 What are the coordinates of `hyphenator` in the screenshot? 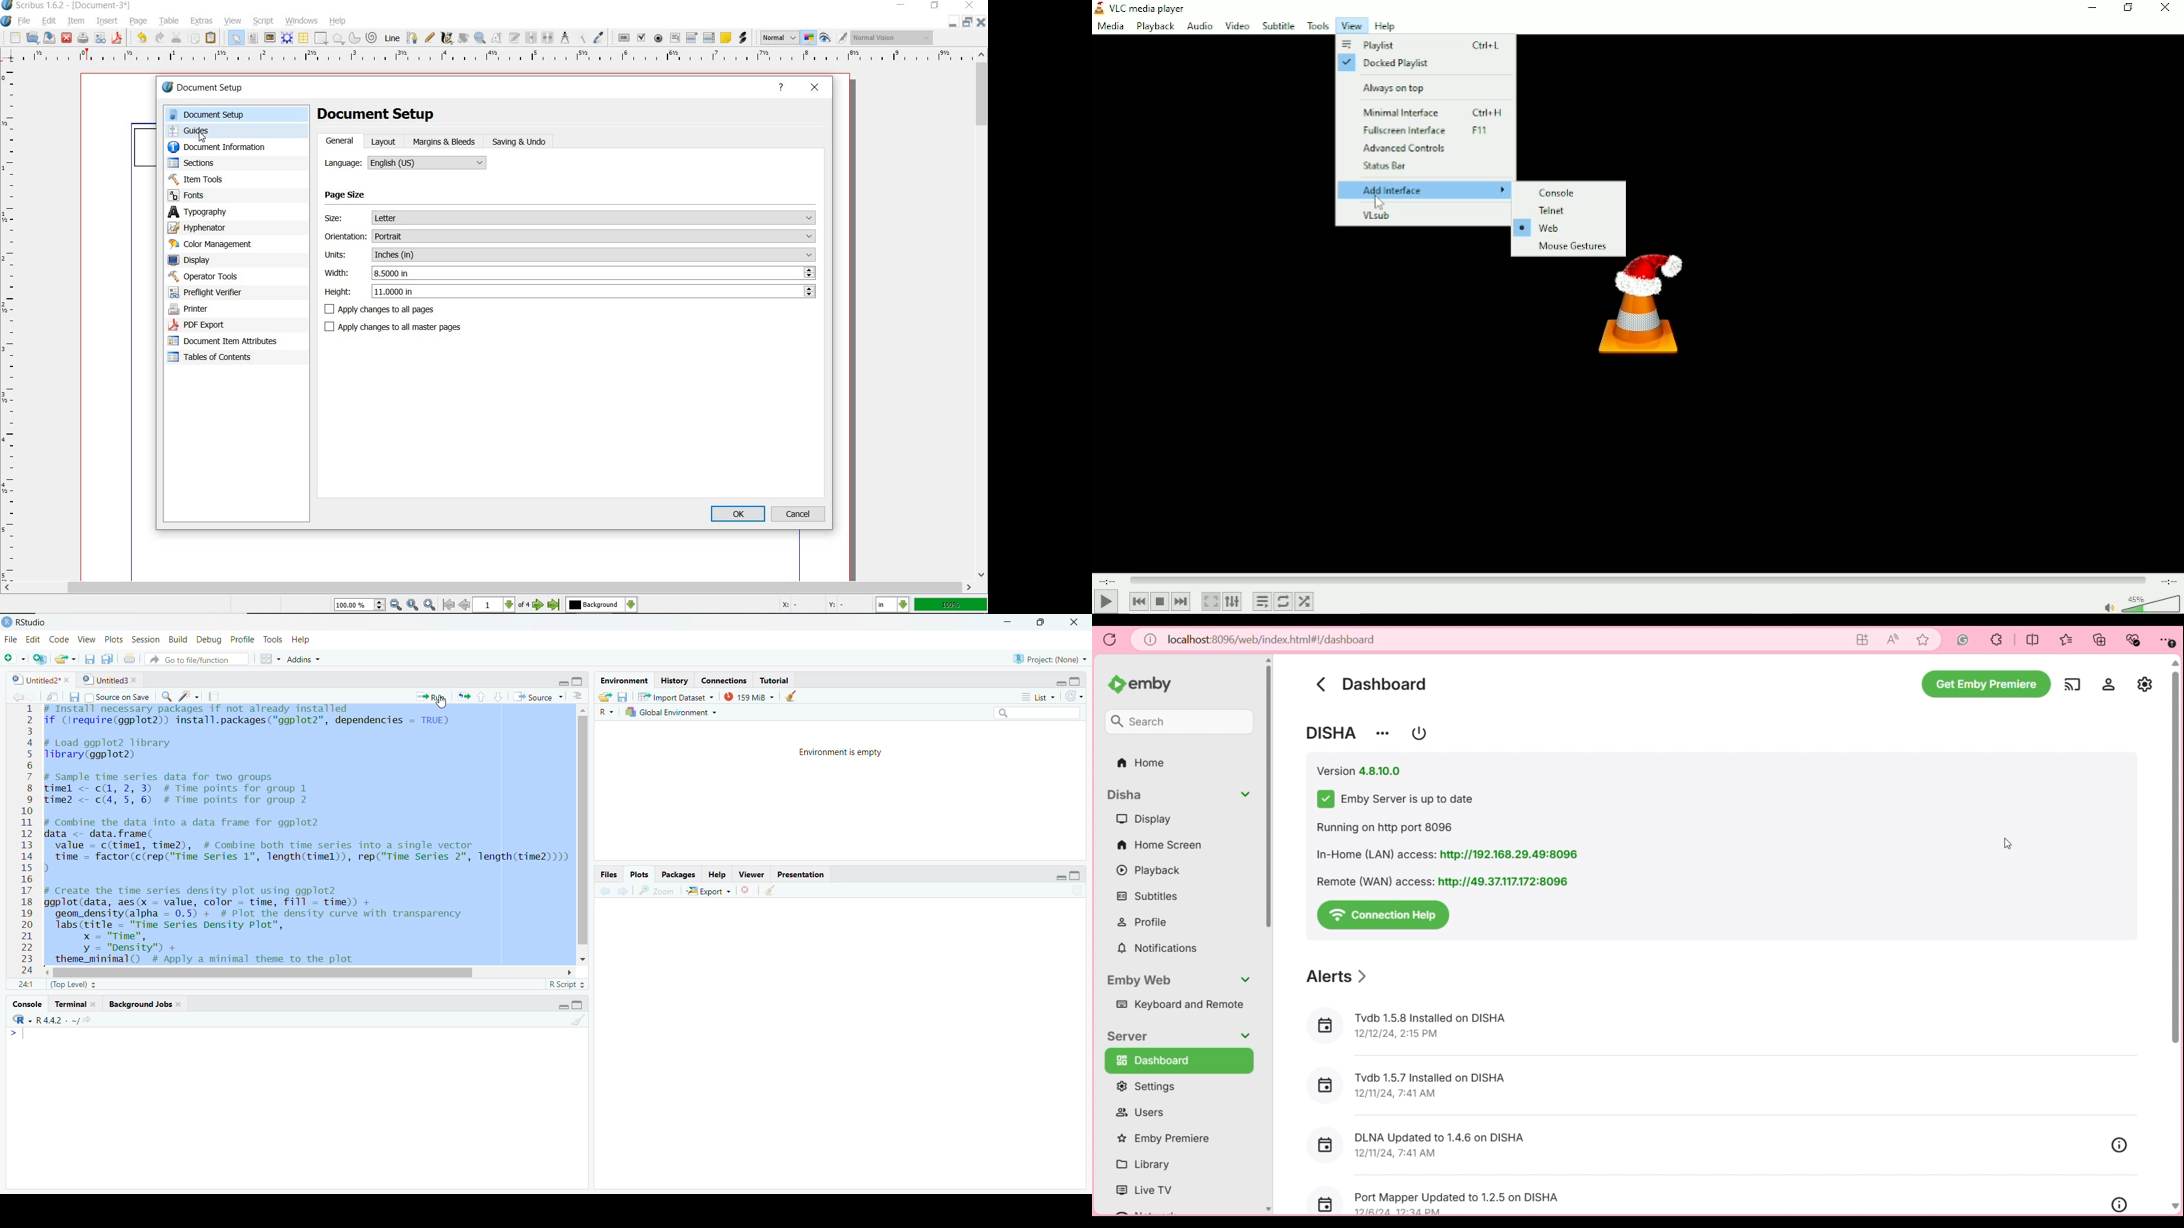 It's located at (229, 228).